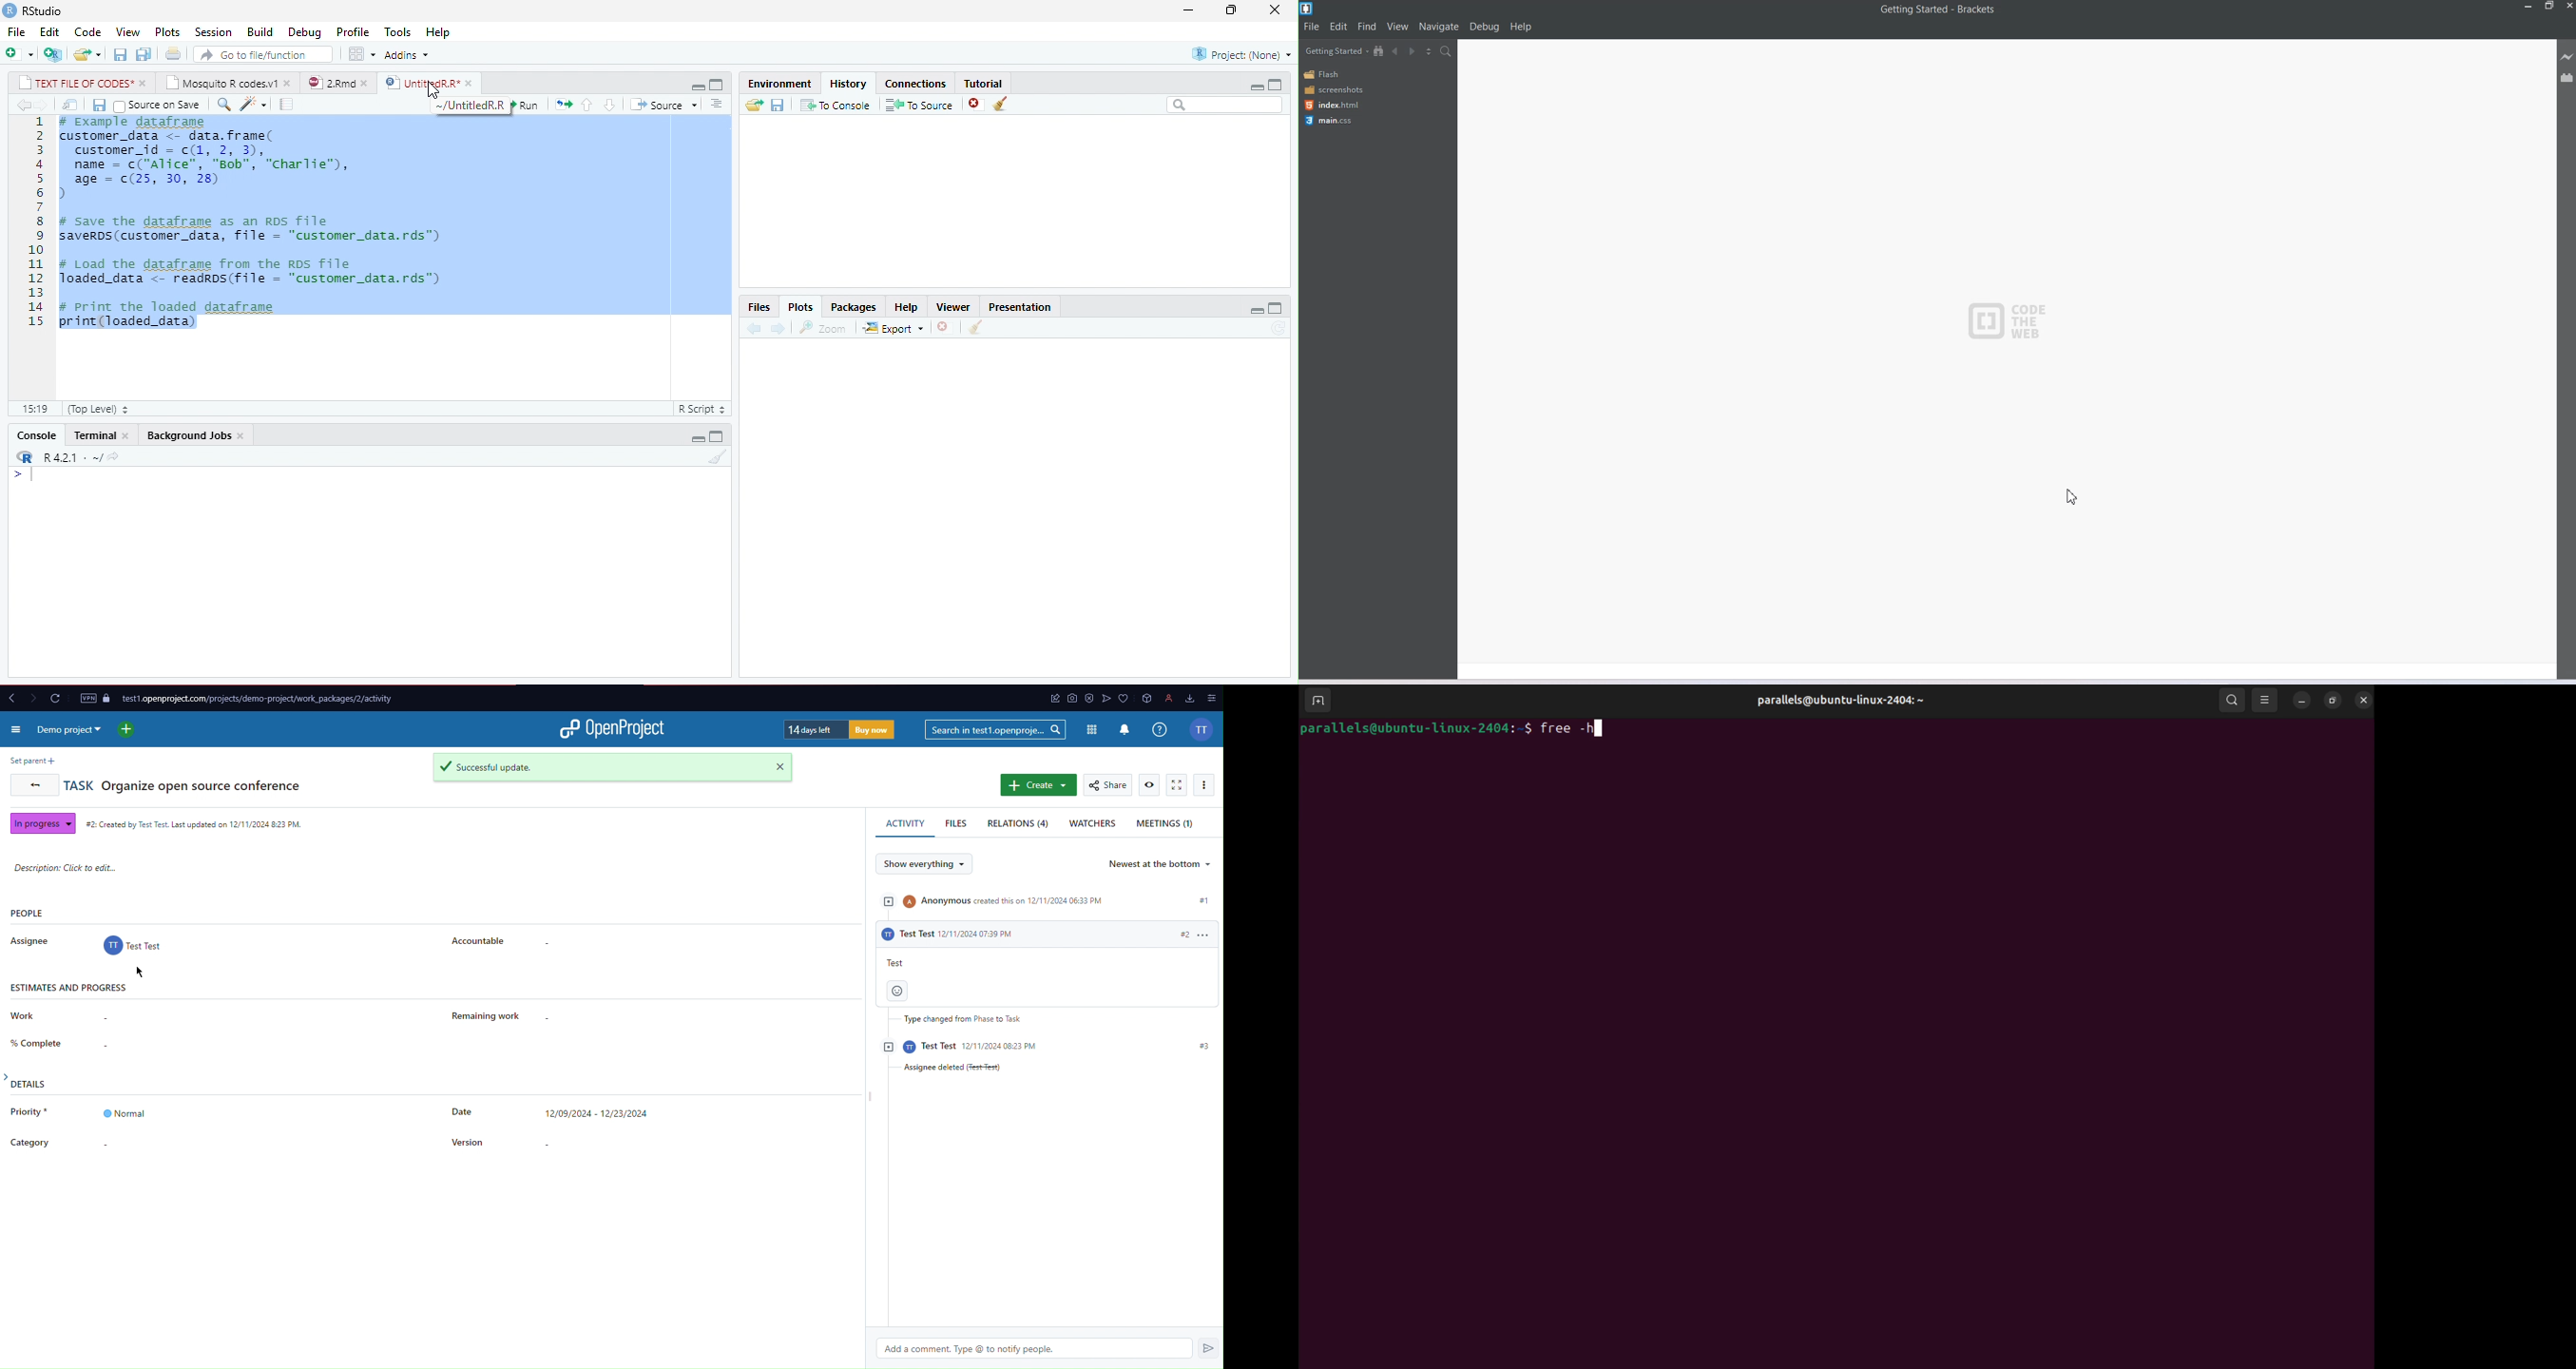  Describe the element at coordinates (1440, 26) in the screenshot. I see `Navigation` at that location.